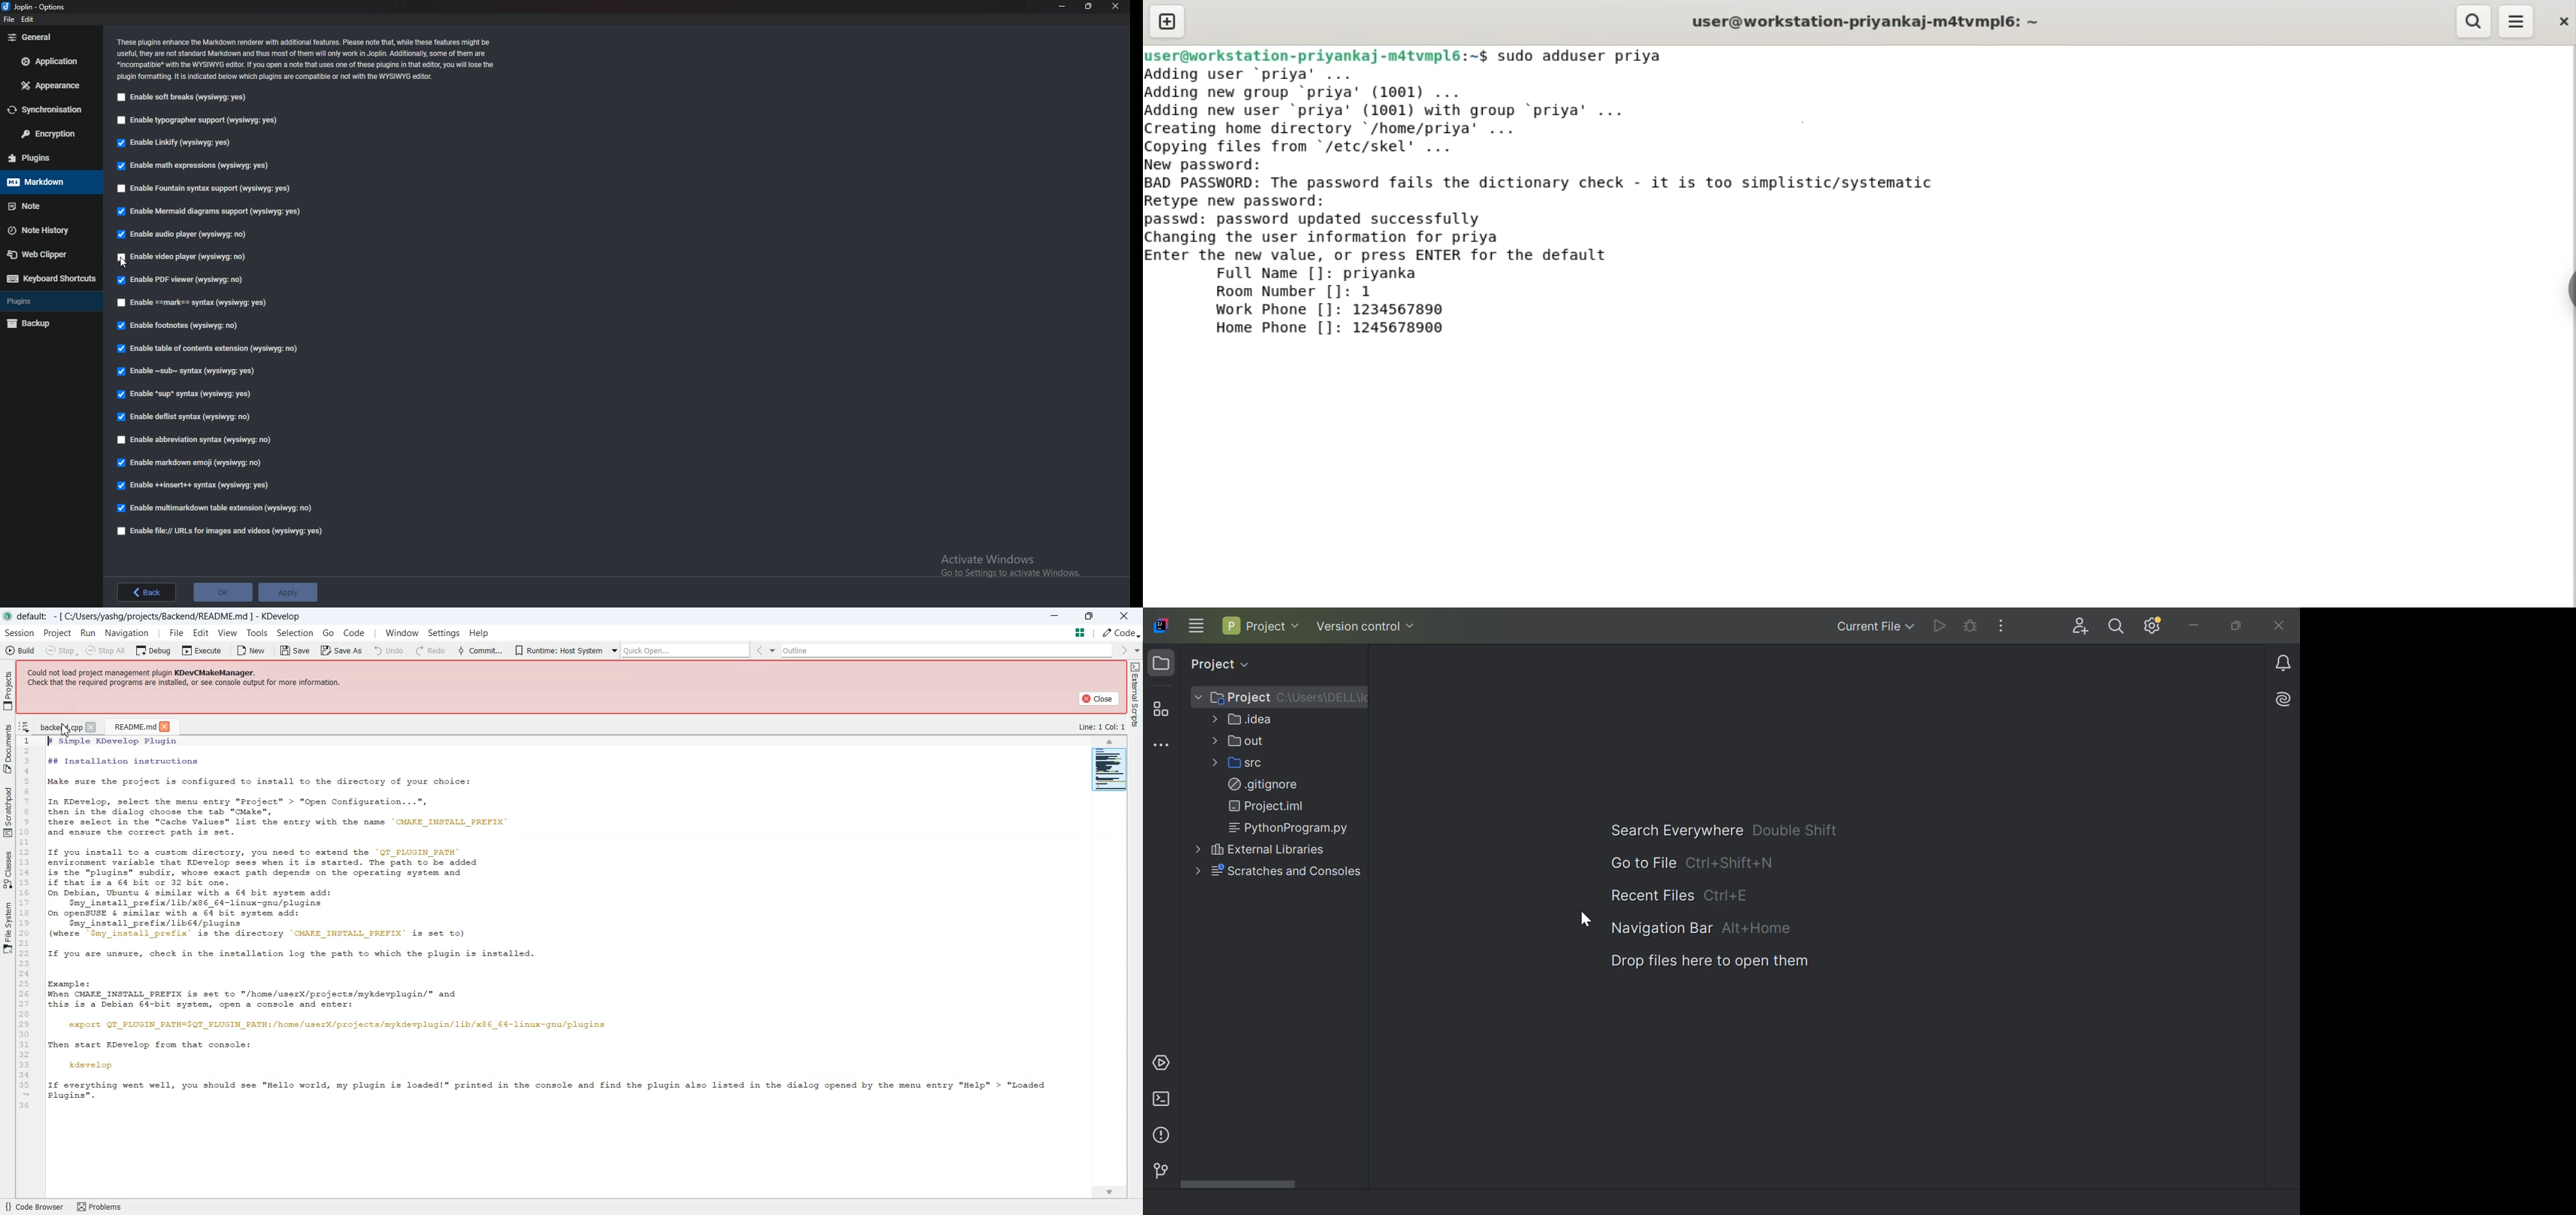 The height and width of the screenshot is (1232, 2576). Describe the element at coordinates (1163, 624) in the screenshot. I see `IntelliJ IDEA icon` at that location.